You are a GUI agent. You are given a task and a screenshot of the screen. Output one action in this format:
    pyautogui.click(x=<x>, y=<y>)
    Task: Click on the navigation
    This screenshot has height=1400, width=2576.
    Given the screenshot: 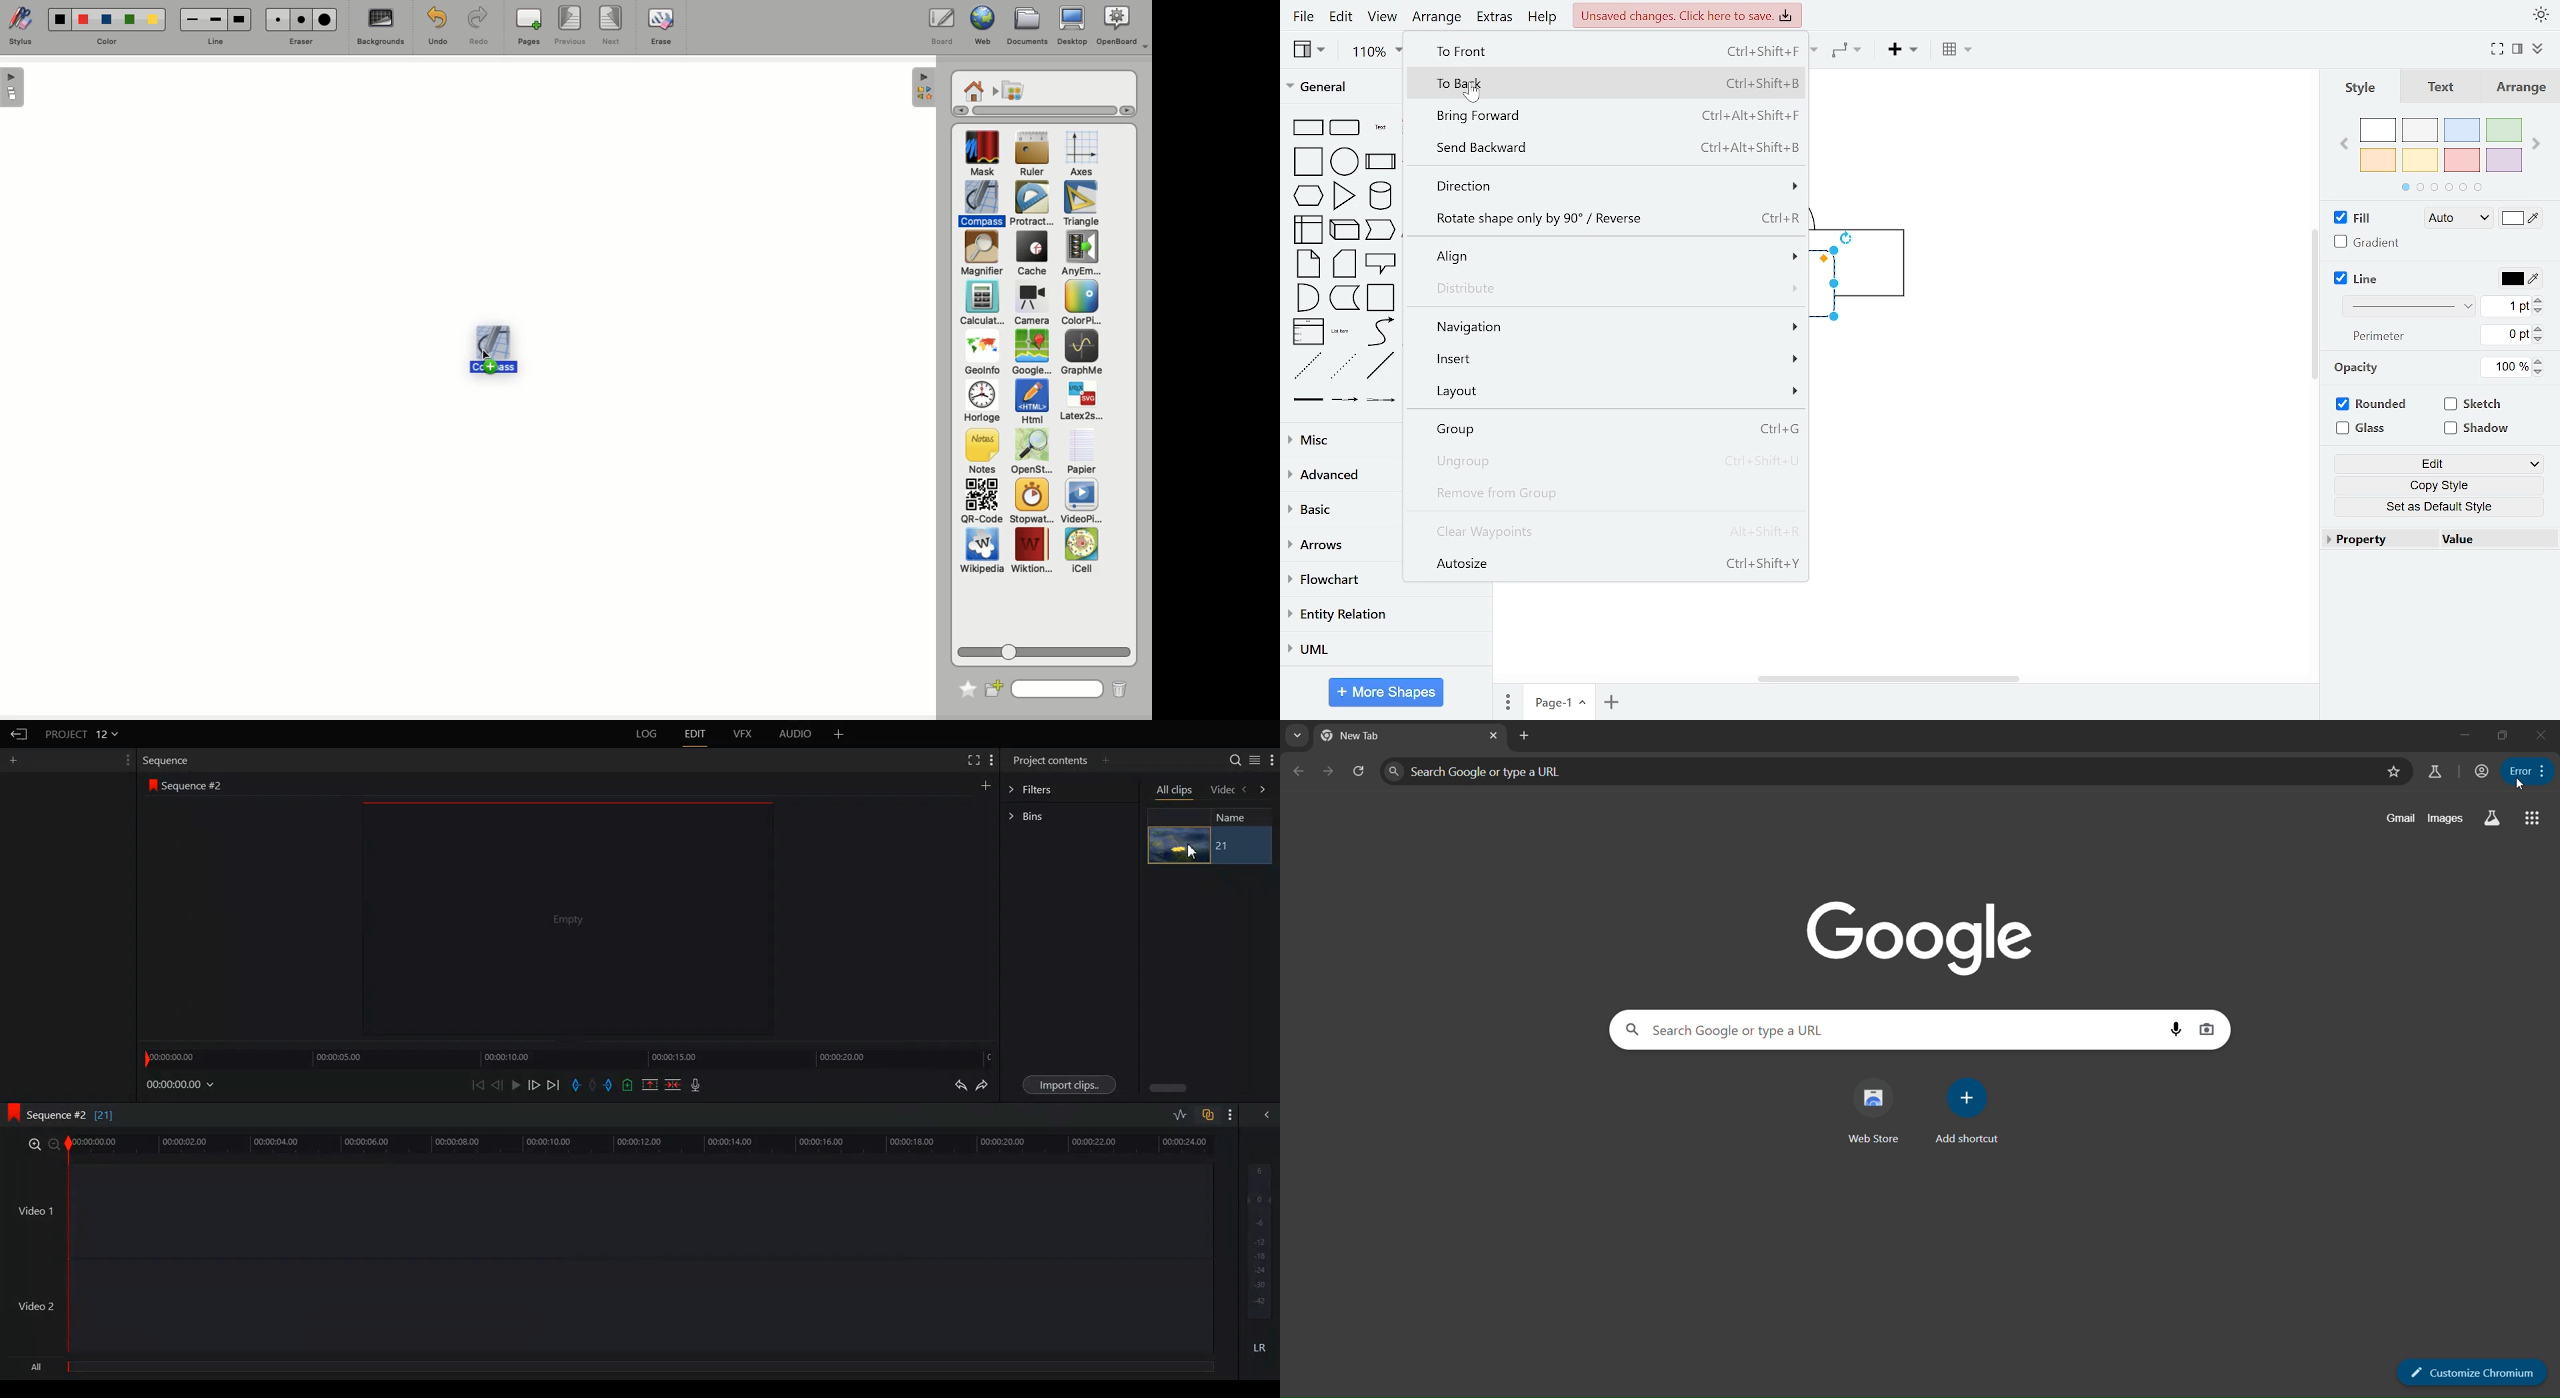 What is the action you would take?
    pyautogui.click(x=1614, y=329)
    